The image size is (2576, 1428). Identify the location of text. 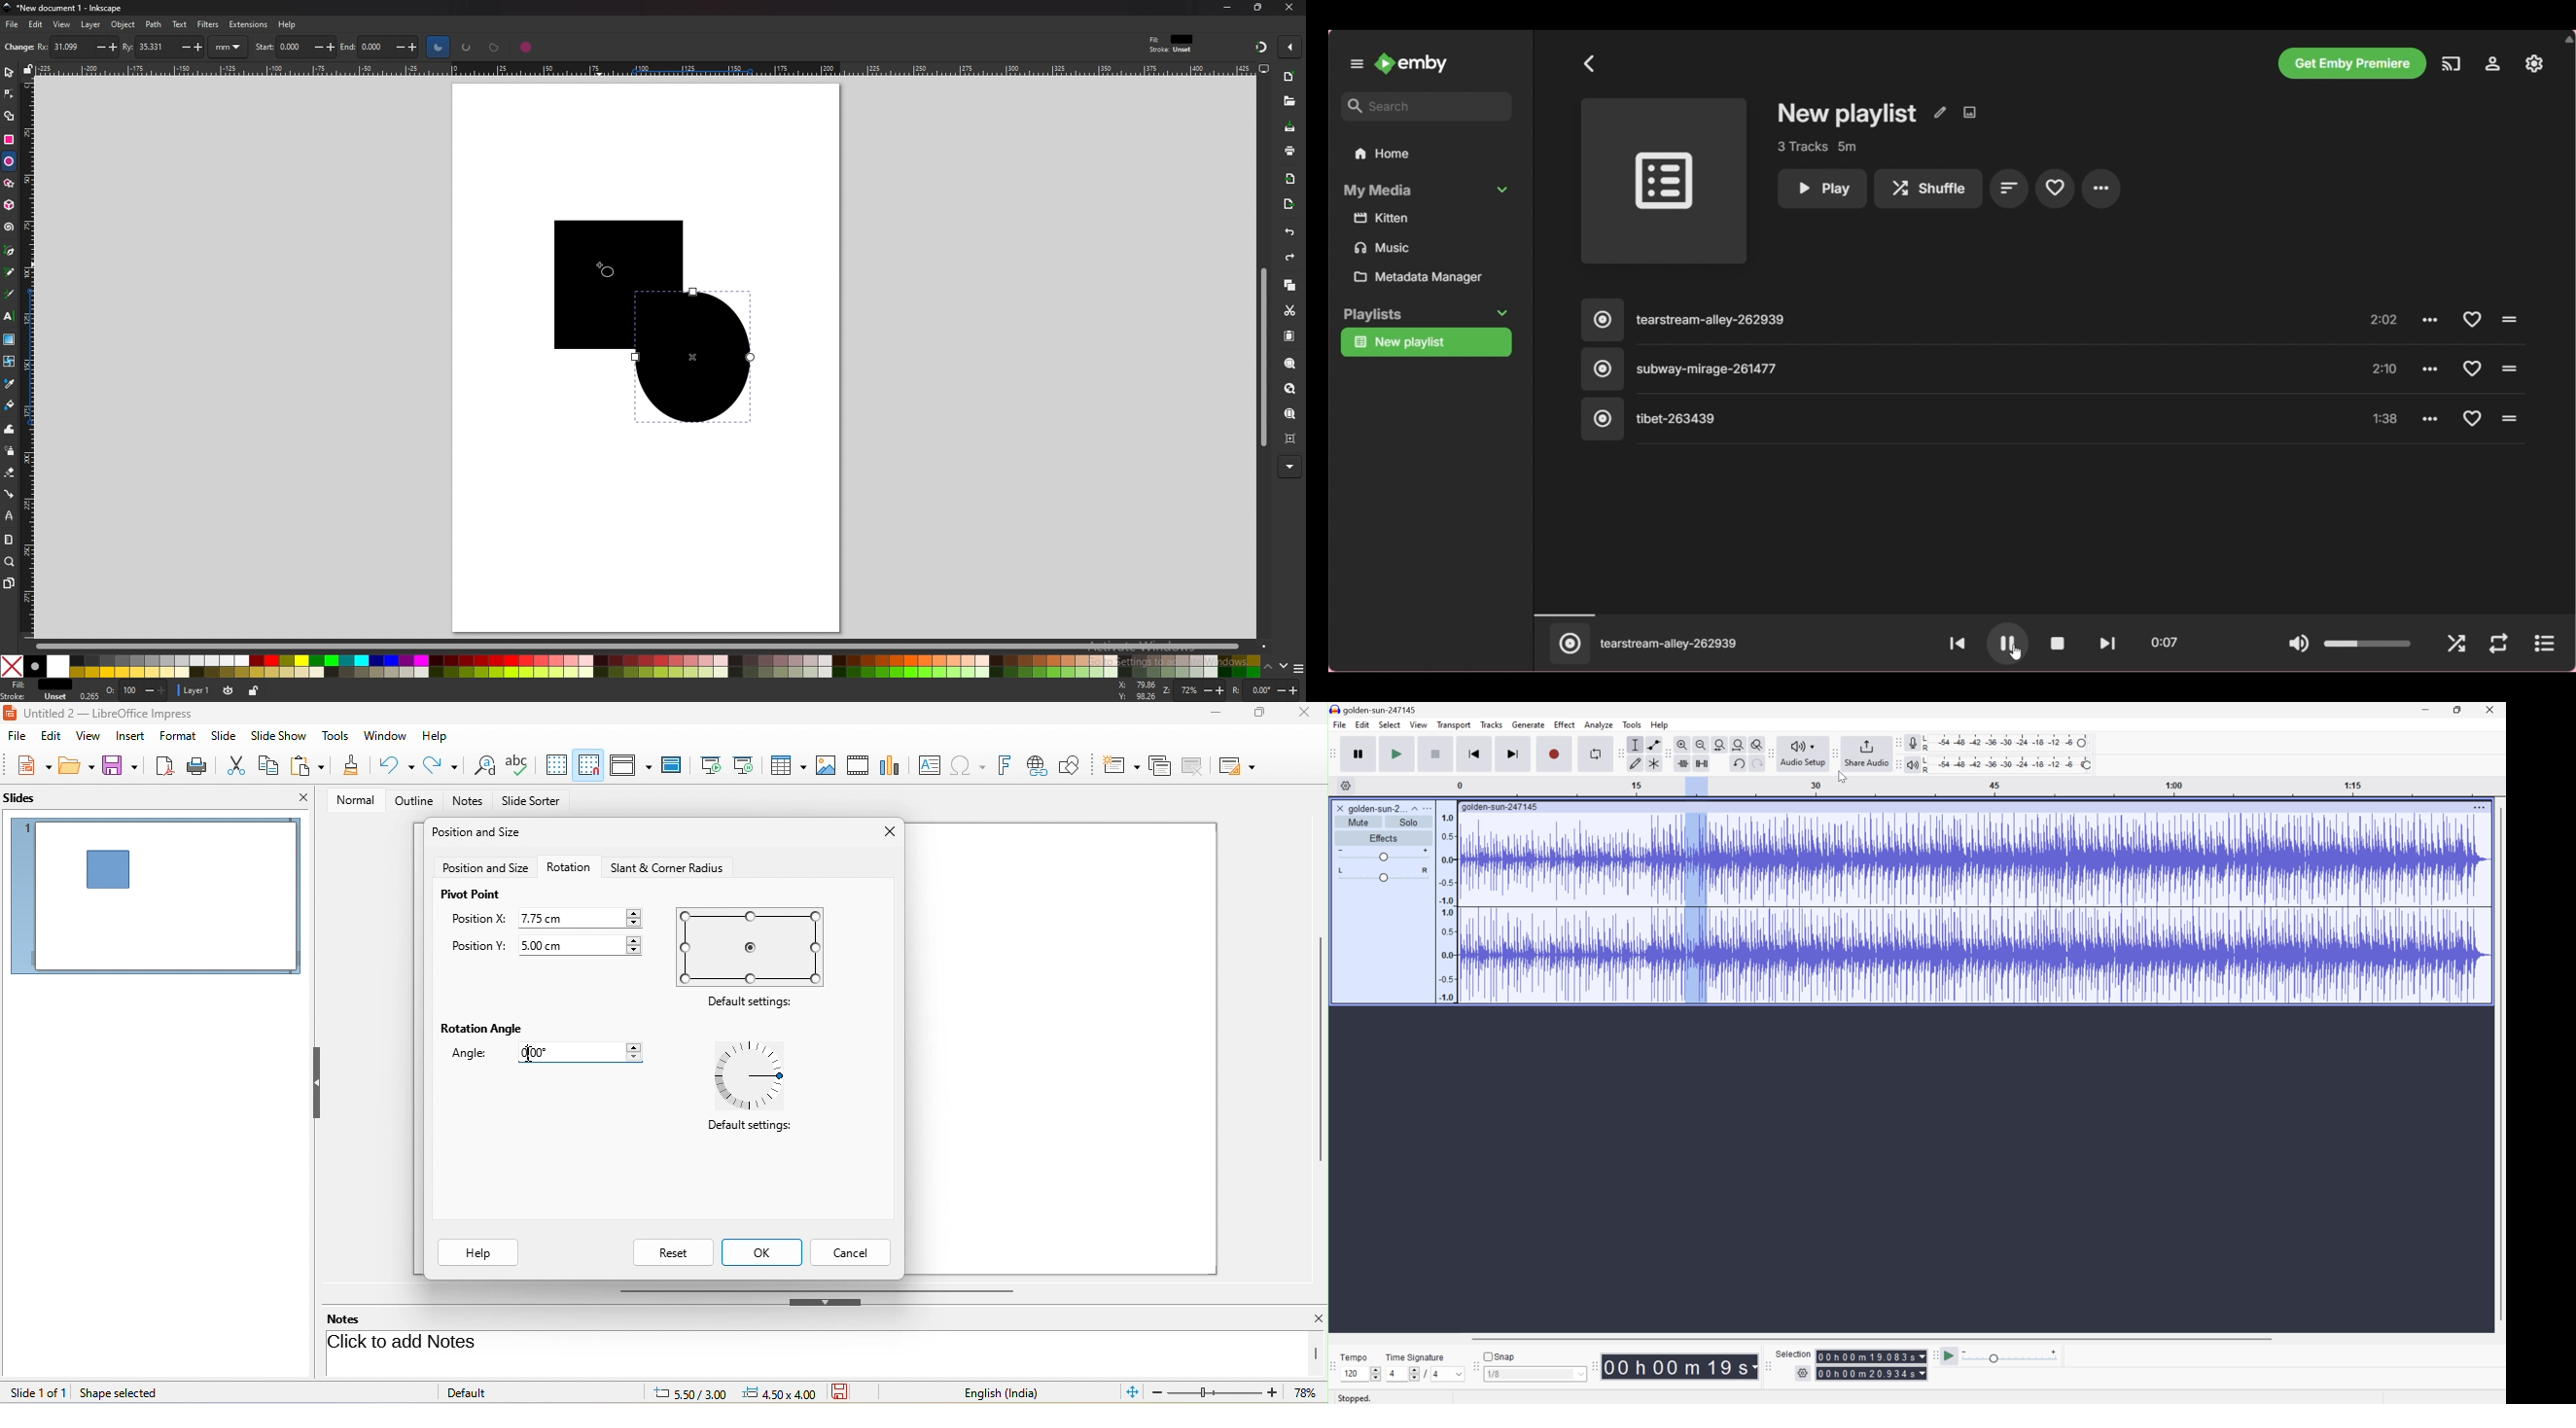
(180, 24).